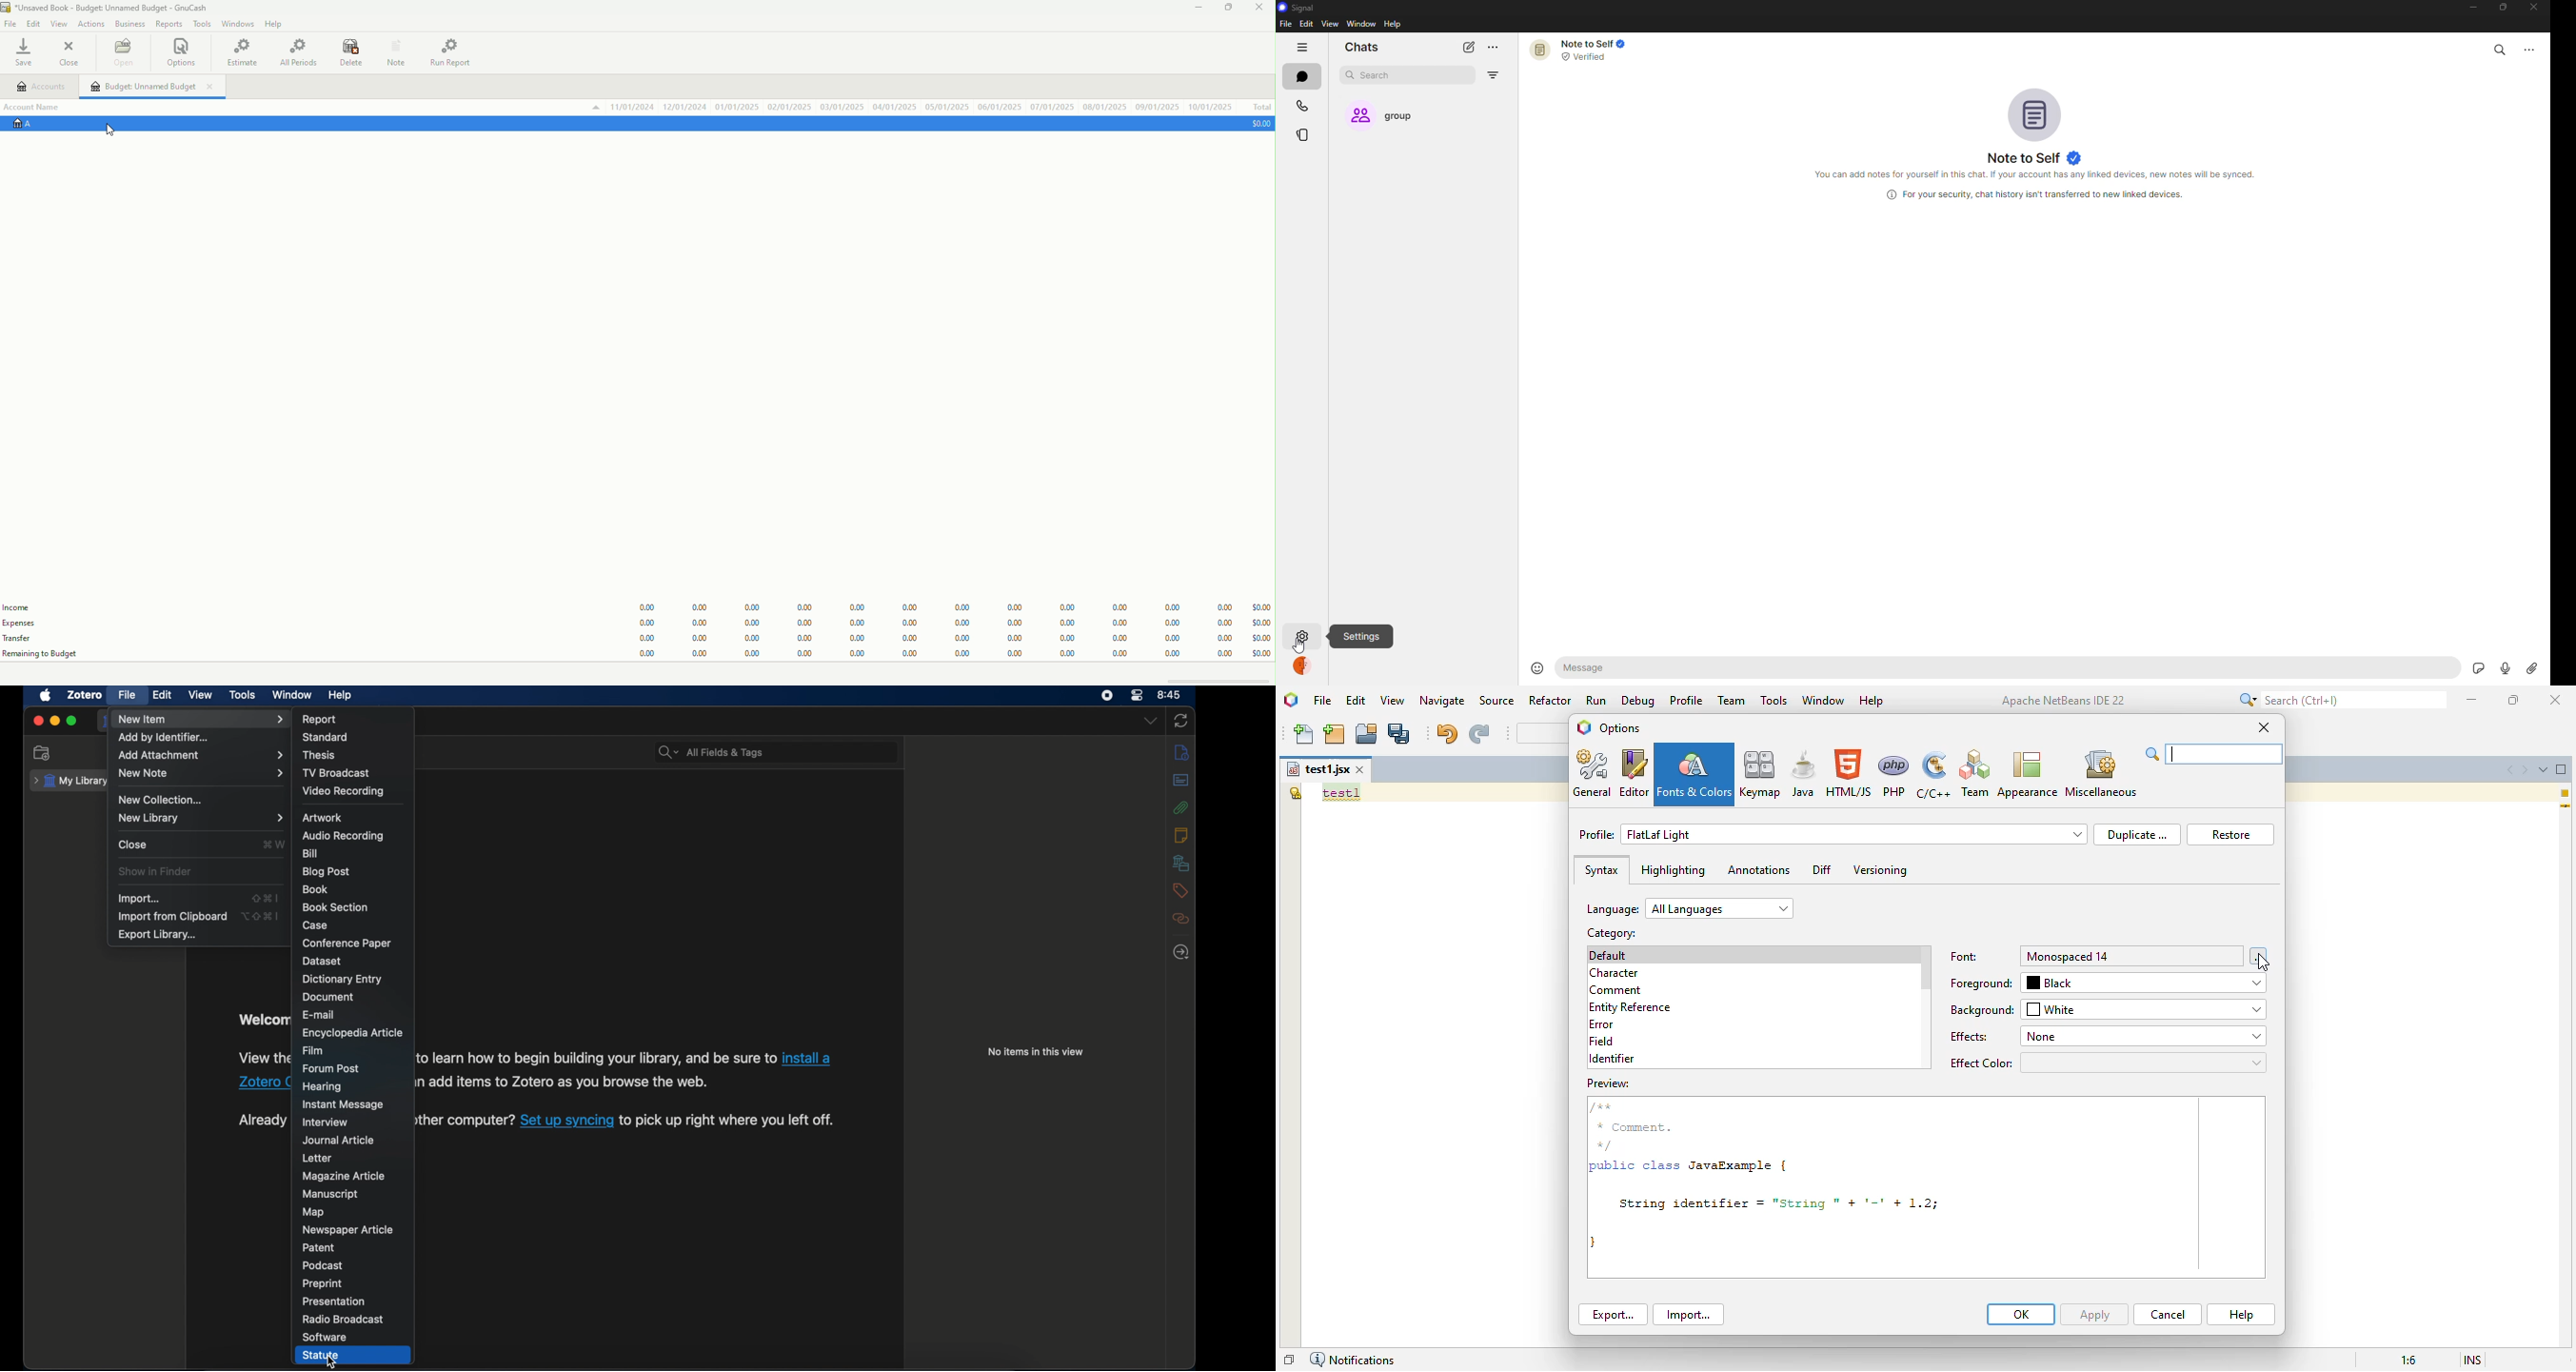  Describe the element at coordinates (1181, 779) in the screenshot. I see `abstract` at that location.